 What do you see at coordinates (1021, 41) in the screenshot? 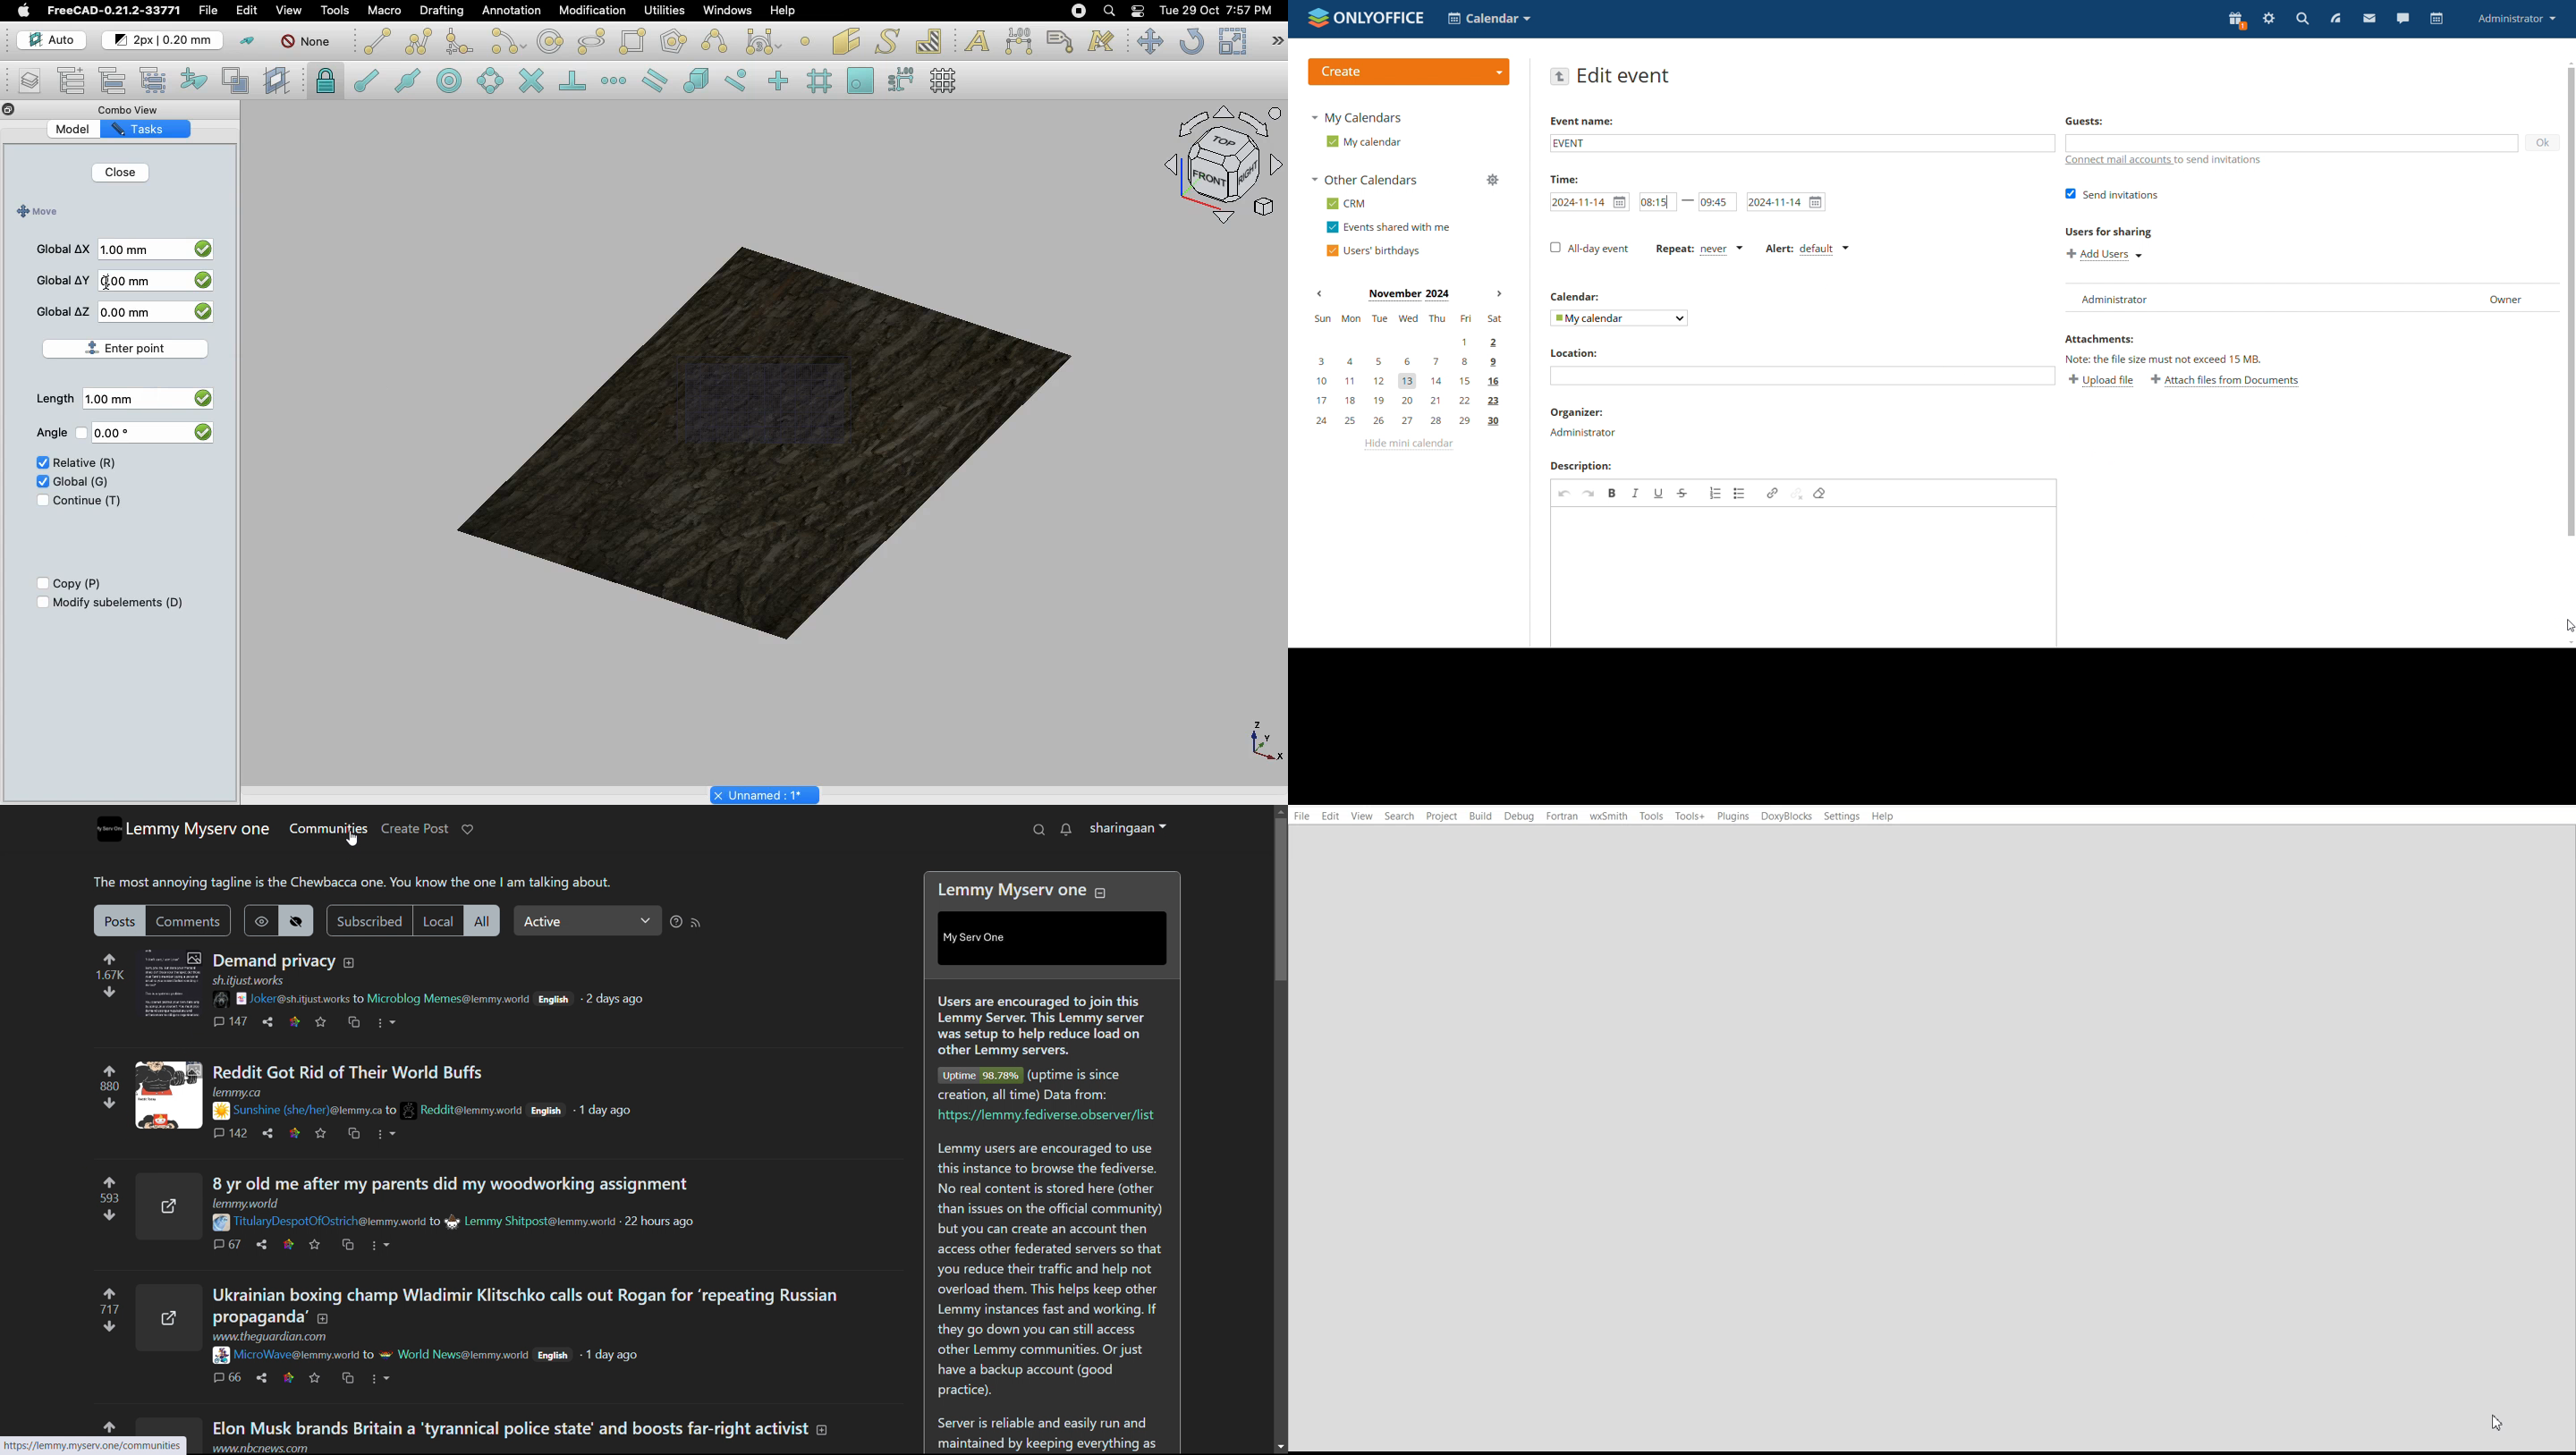
I see `Dimension` at bounding box center [1021, 41].